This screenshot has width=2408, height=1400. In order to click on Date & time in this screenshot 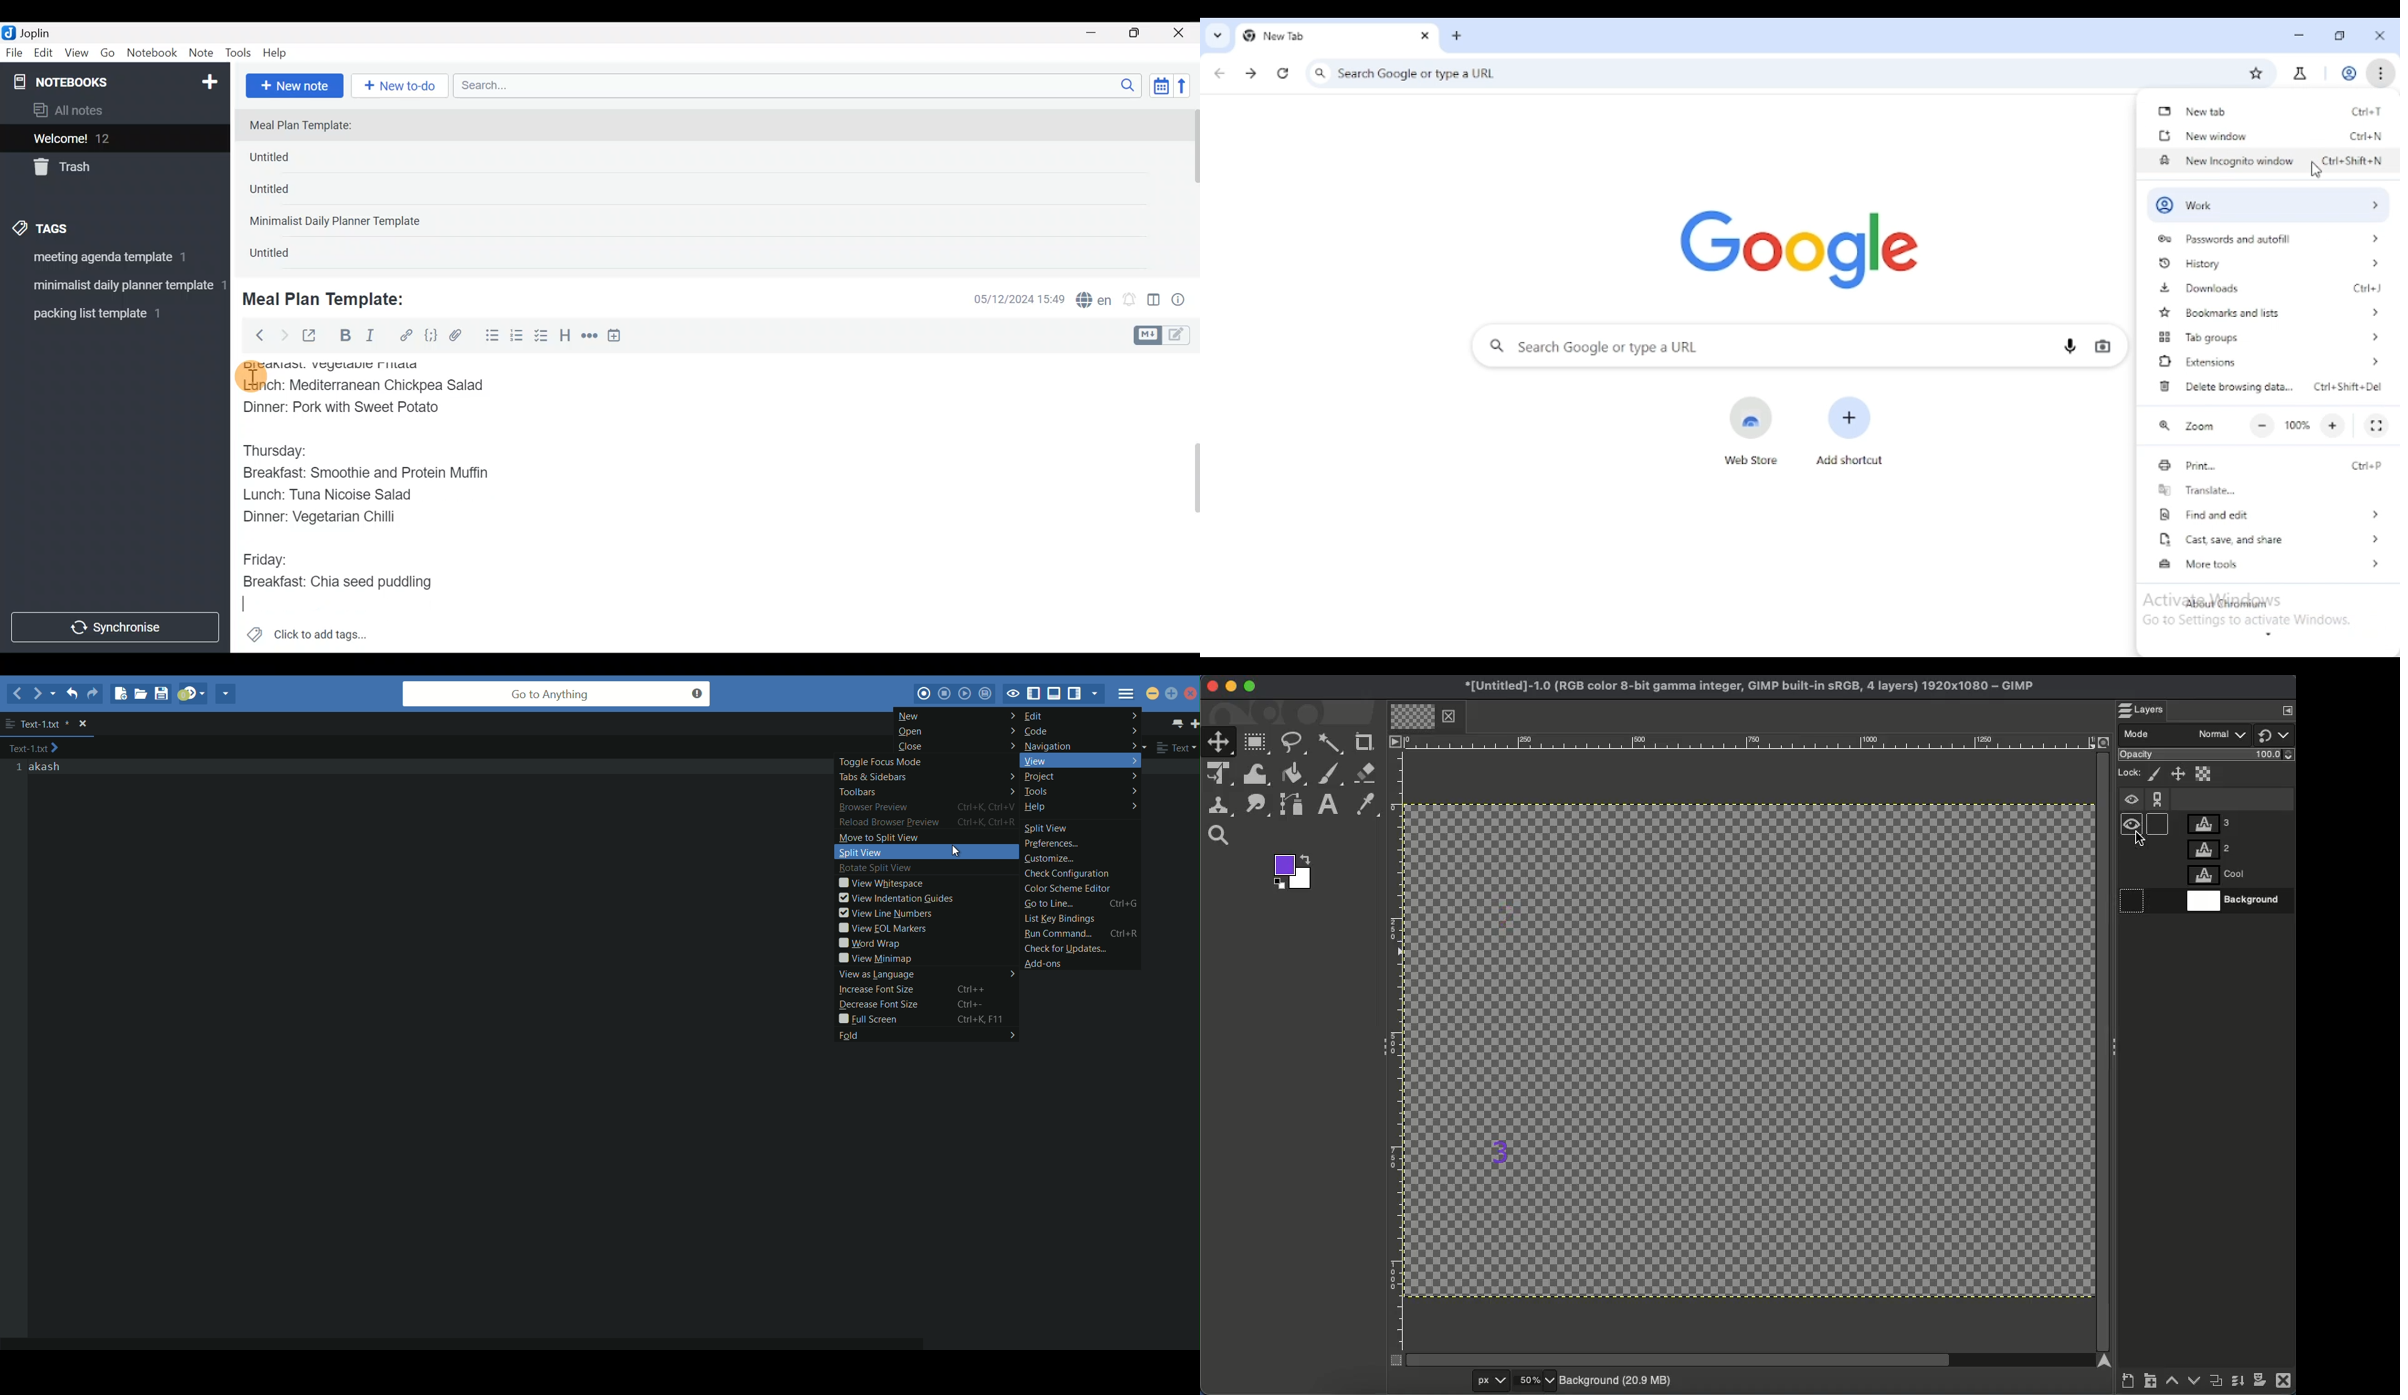, I will do `click(1009, 299)`.